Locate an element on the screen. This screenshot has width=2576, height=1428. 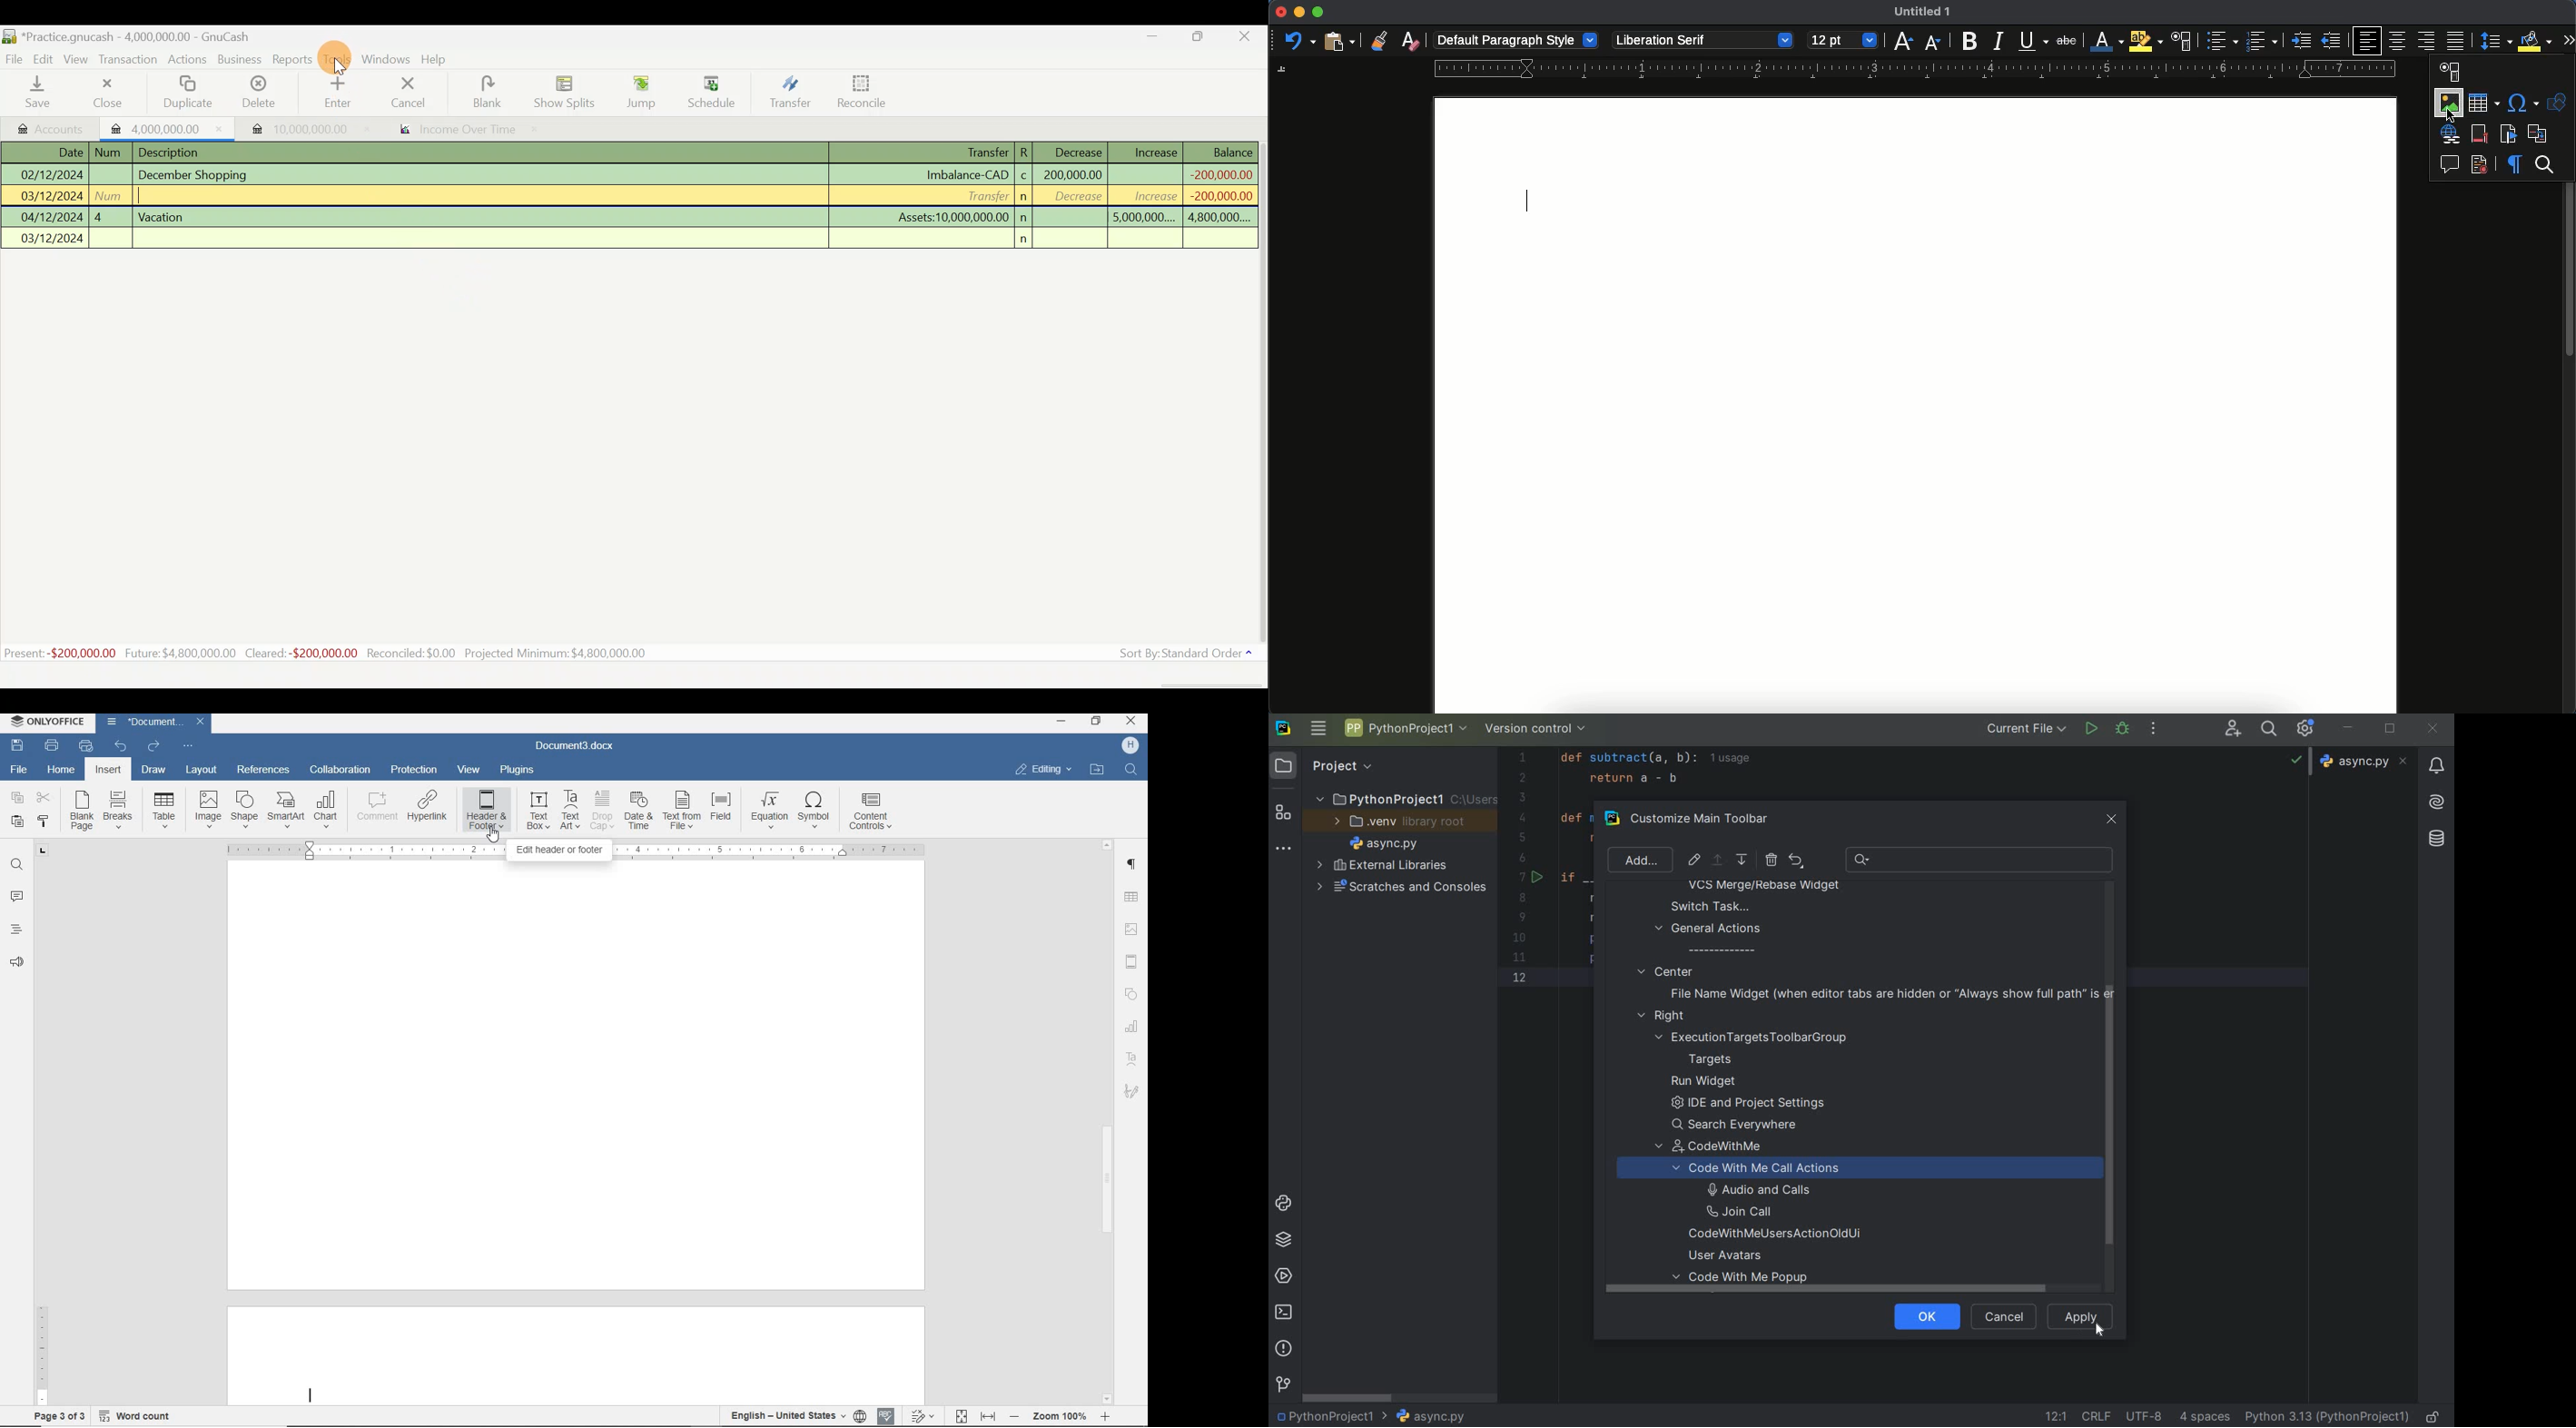
COLLABORATION is located at coordinates (340, 772).